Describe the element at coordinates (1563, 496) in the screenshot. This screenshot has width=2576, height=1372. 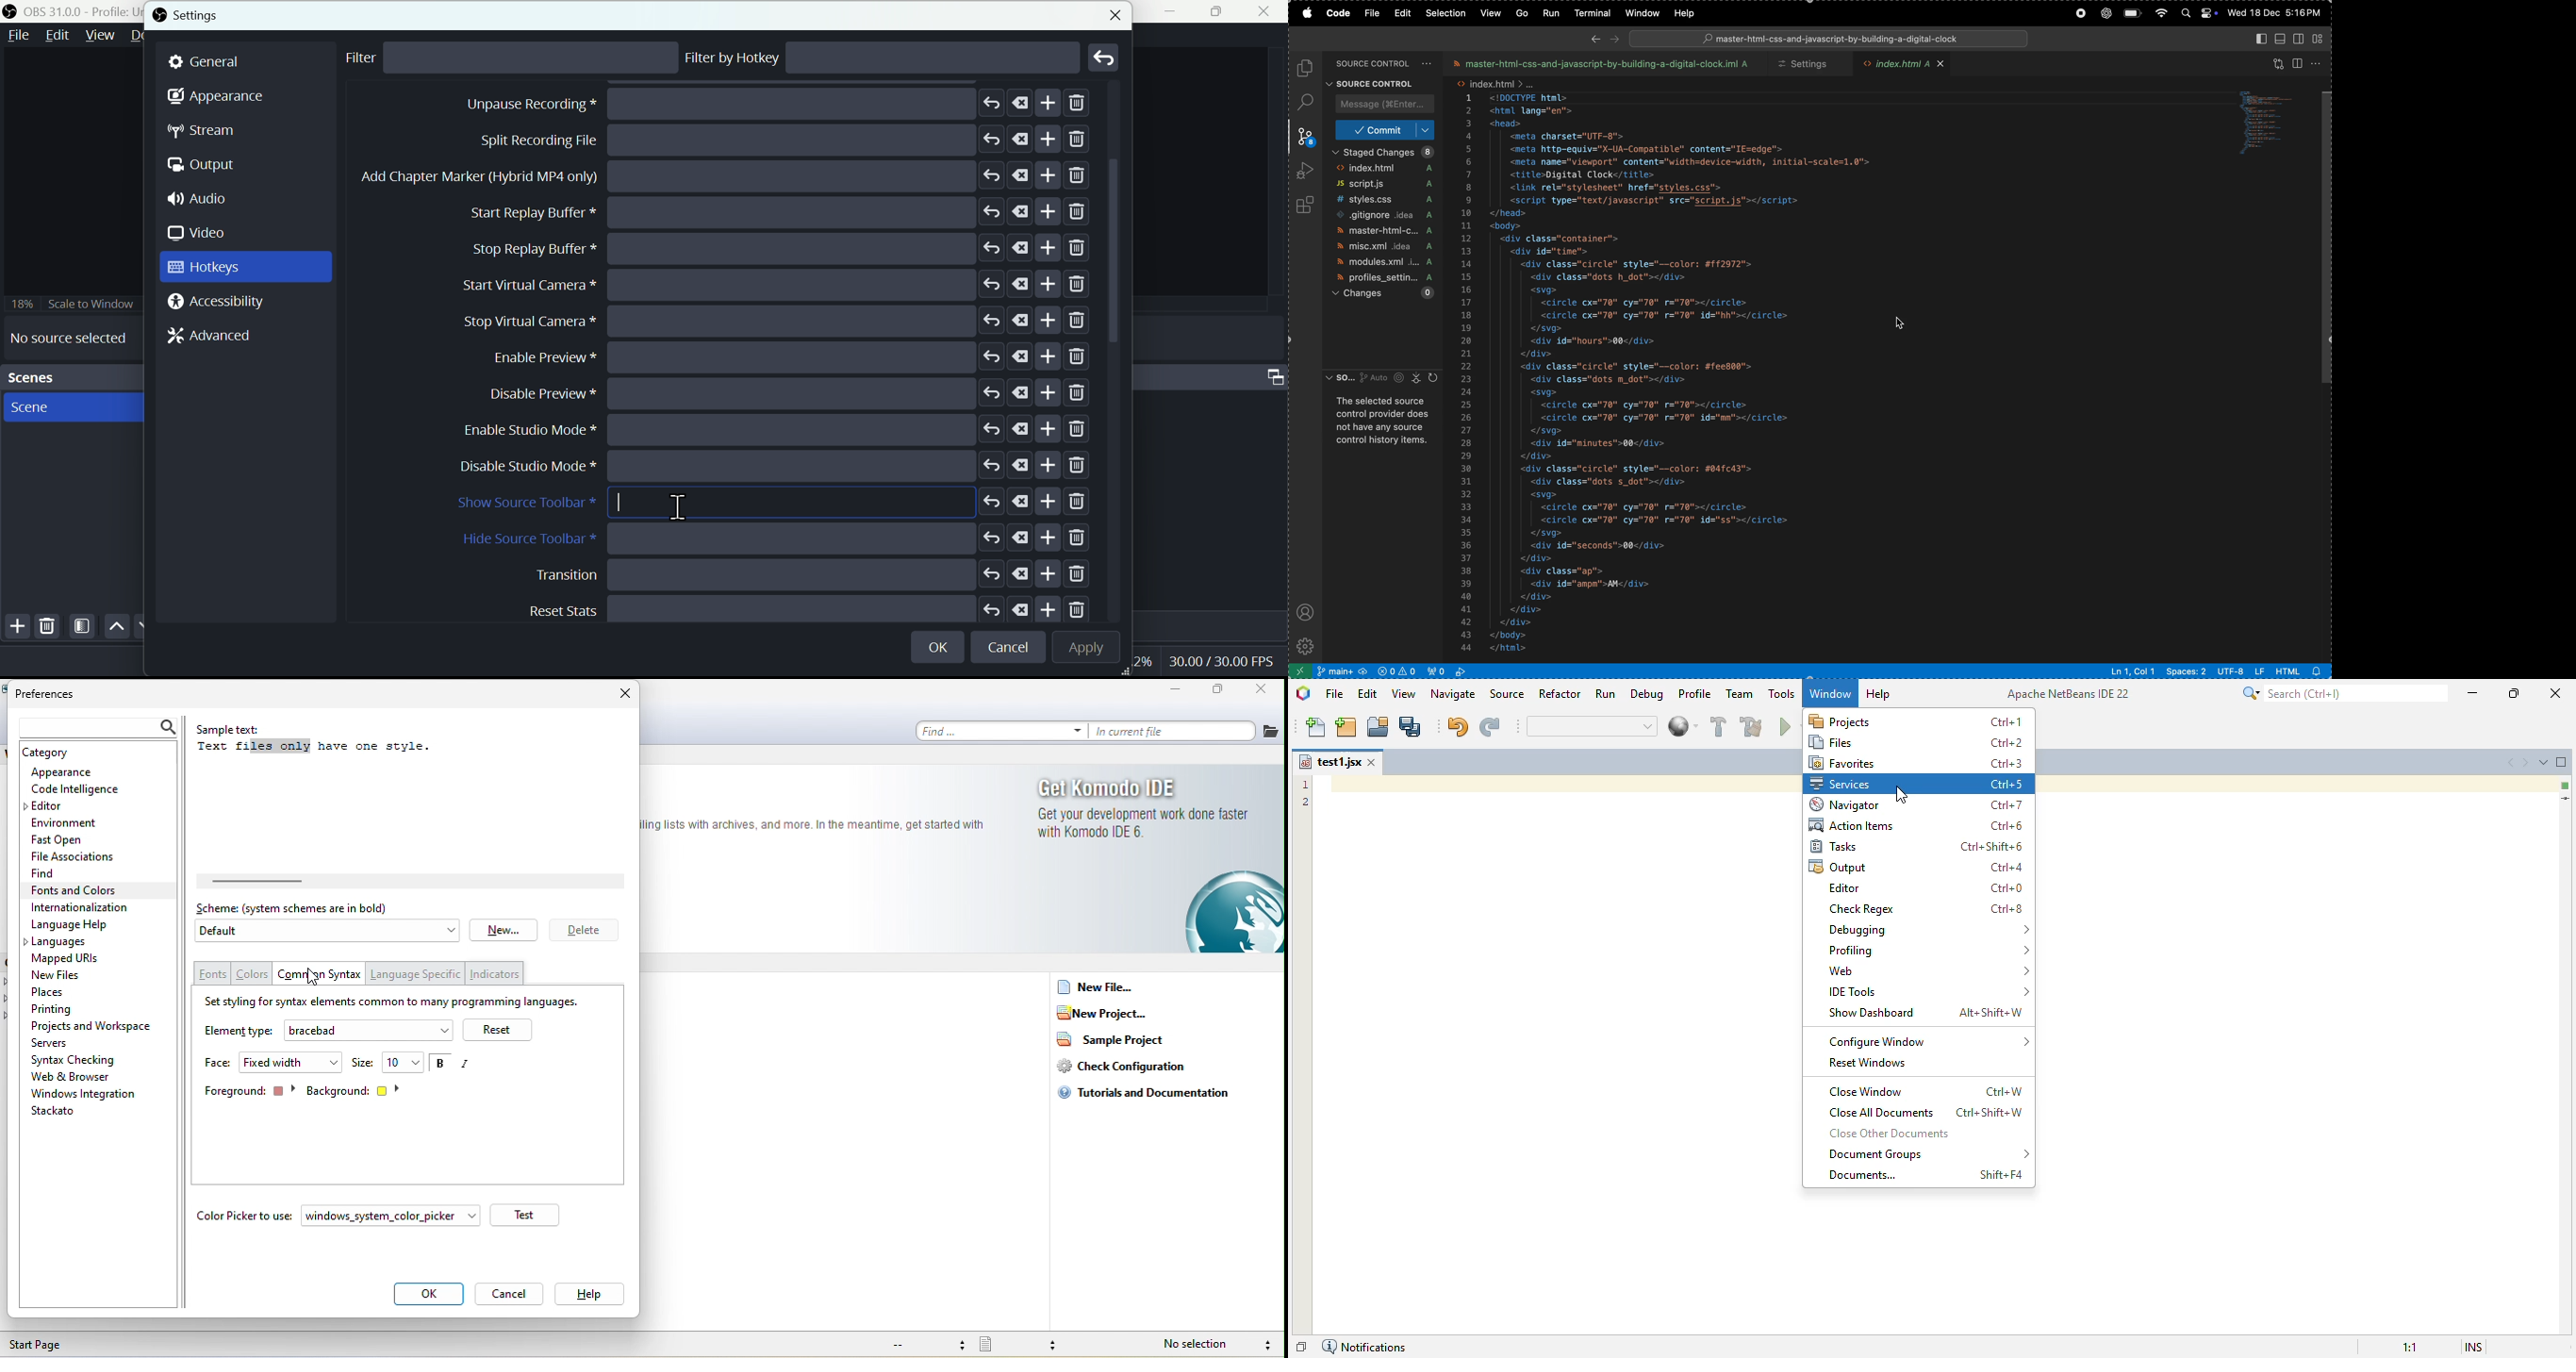
I see `<svg>` at that location.